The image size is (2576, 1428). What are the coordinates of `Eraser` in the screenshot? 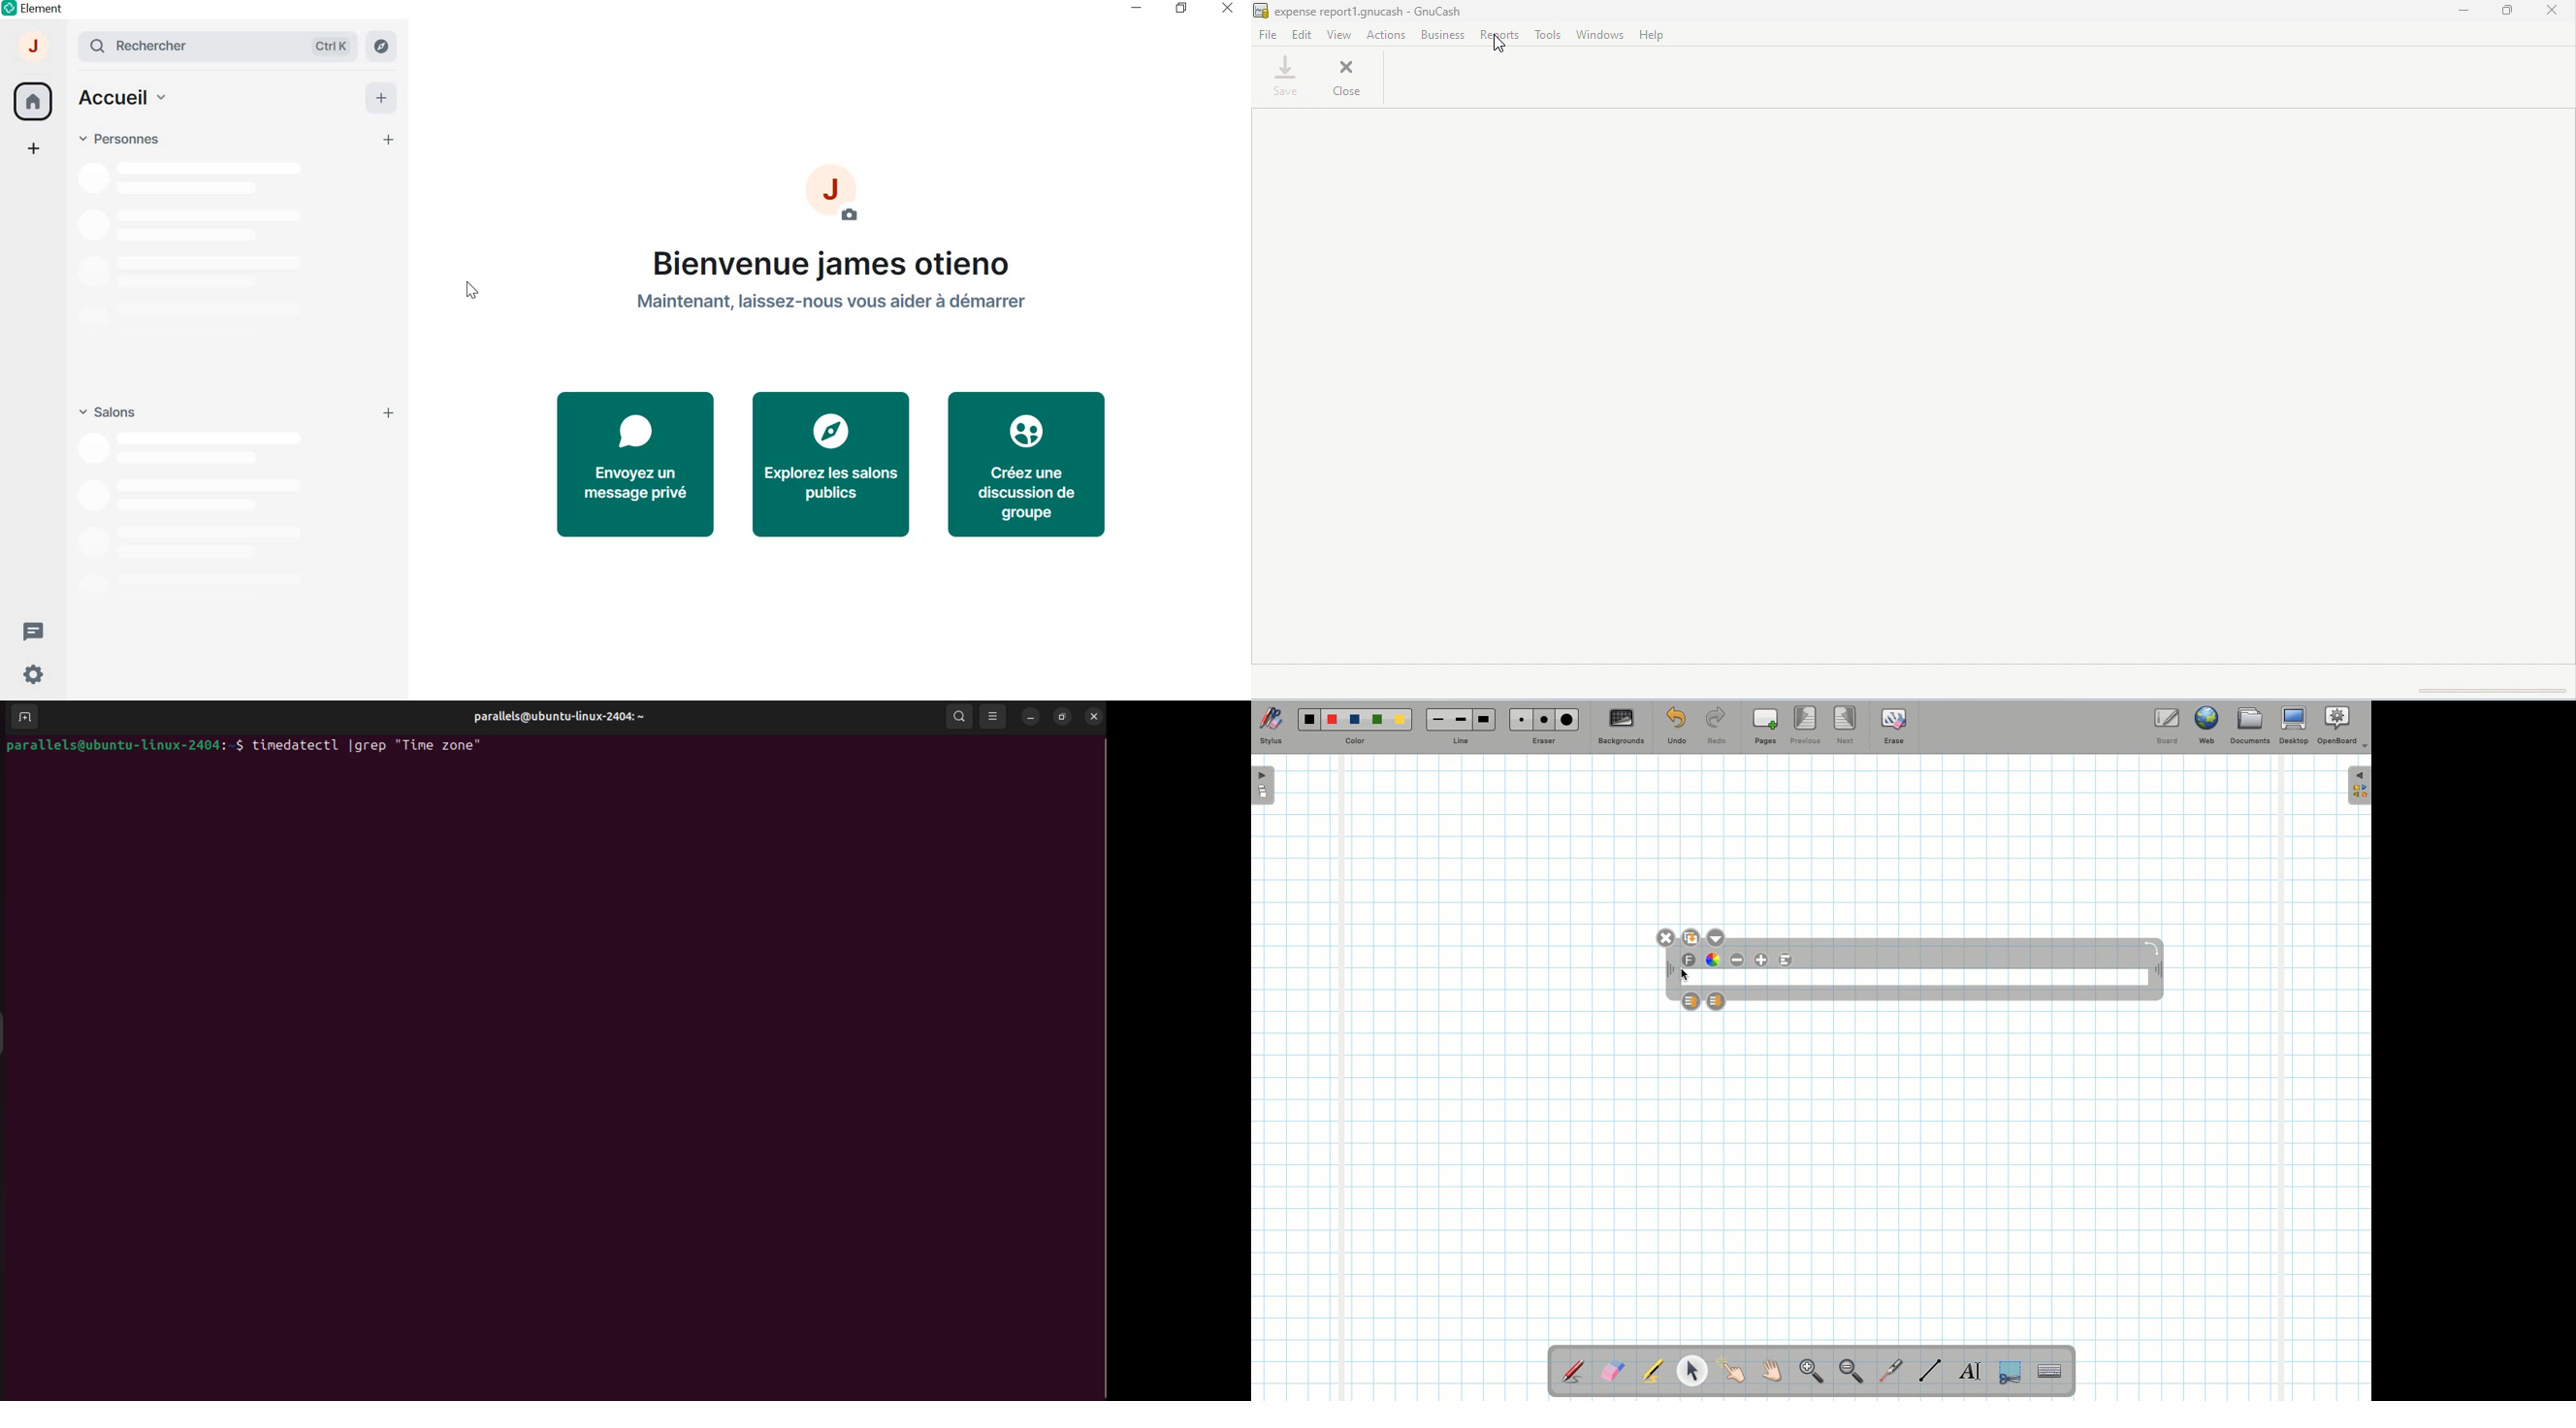 It's located at (1543, 743).